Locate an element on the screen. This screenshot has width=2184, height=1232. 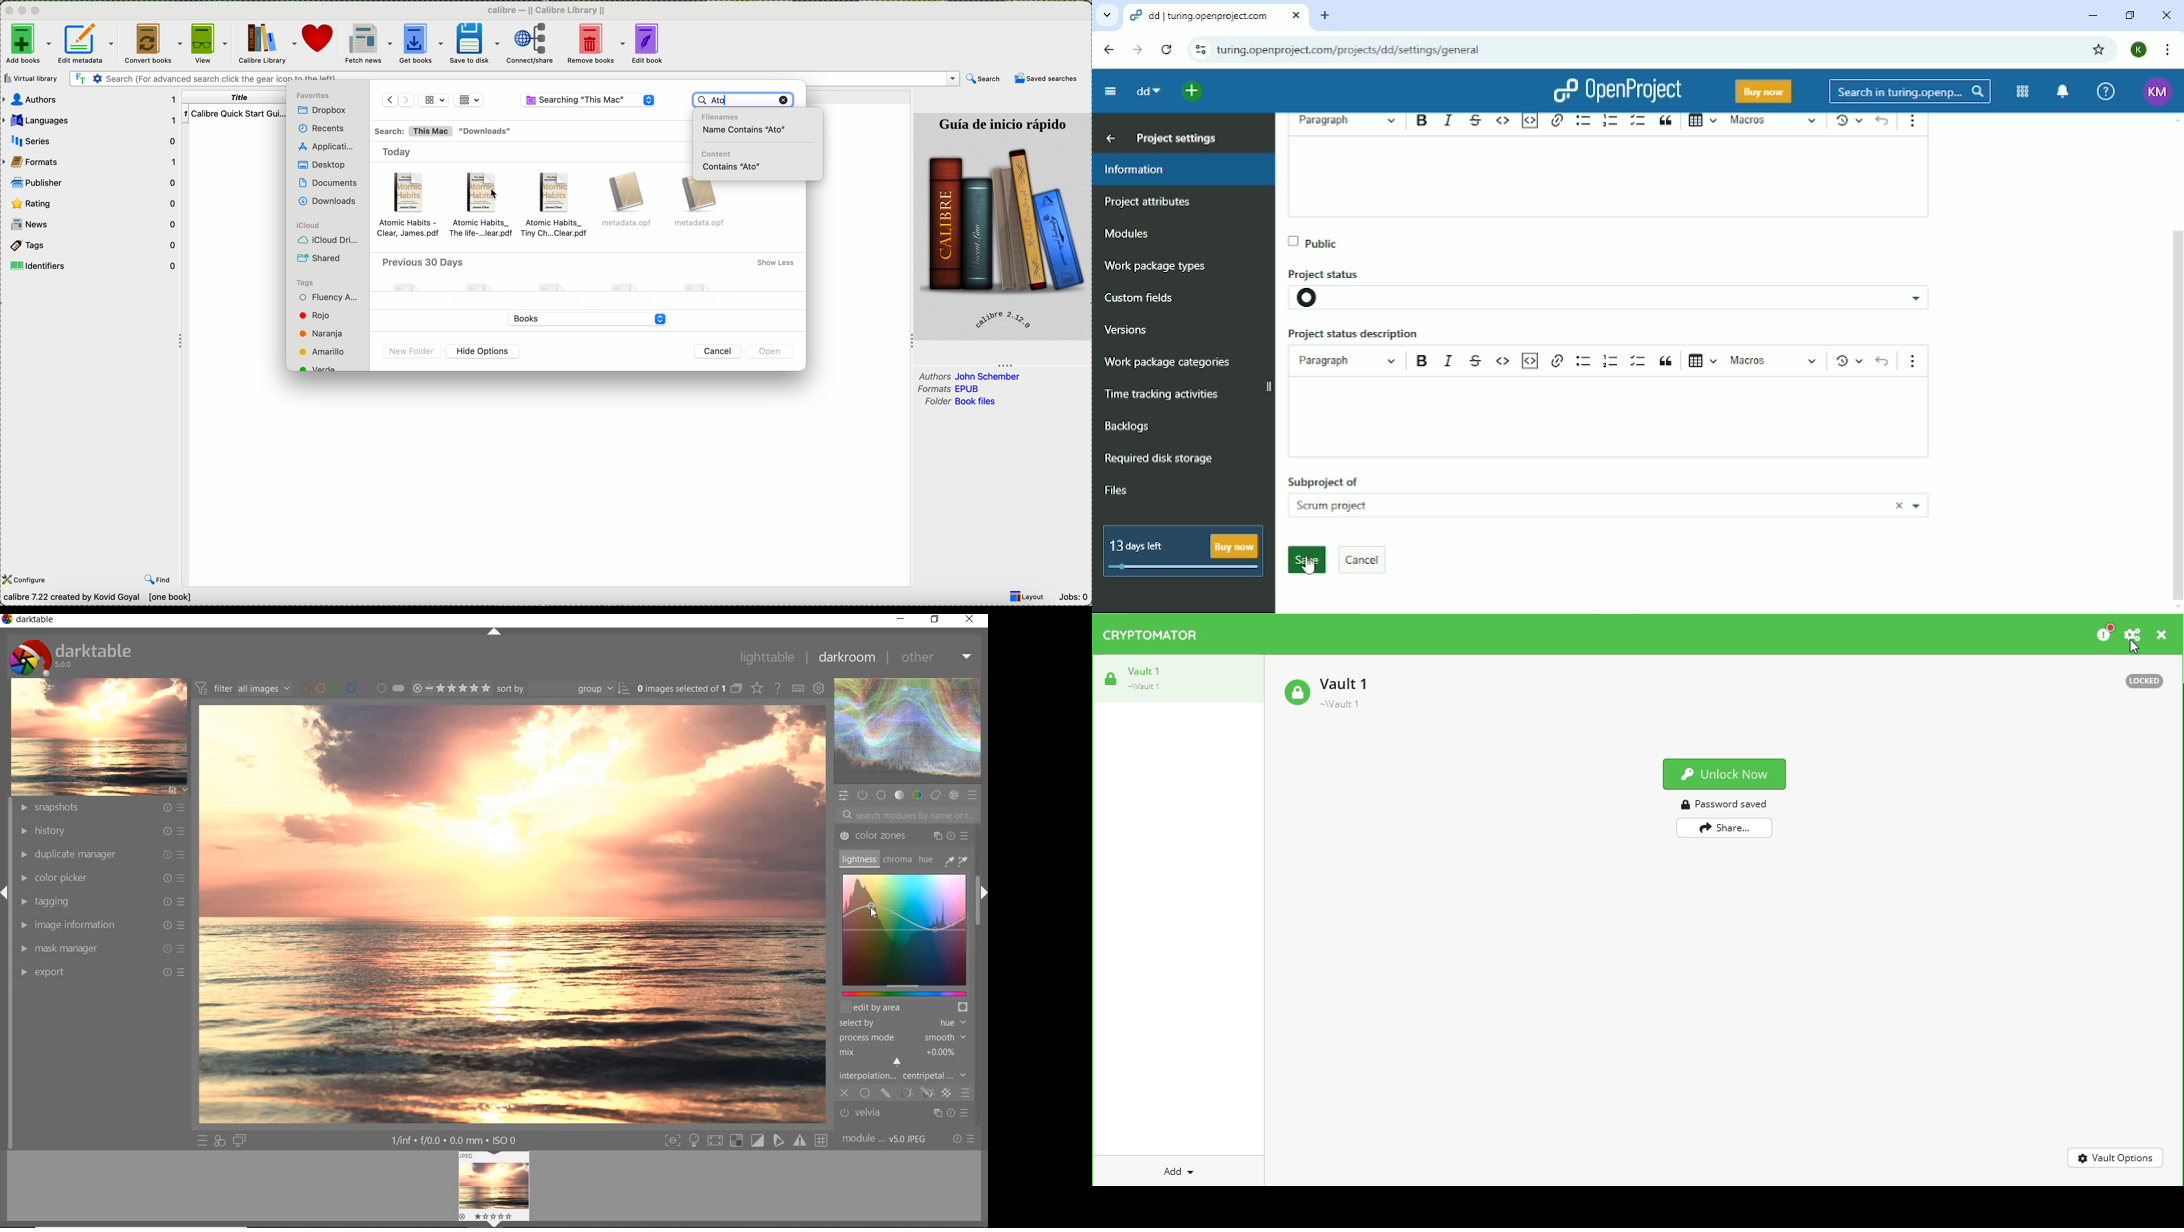
saved searches is located at coordinates (1046, 80).